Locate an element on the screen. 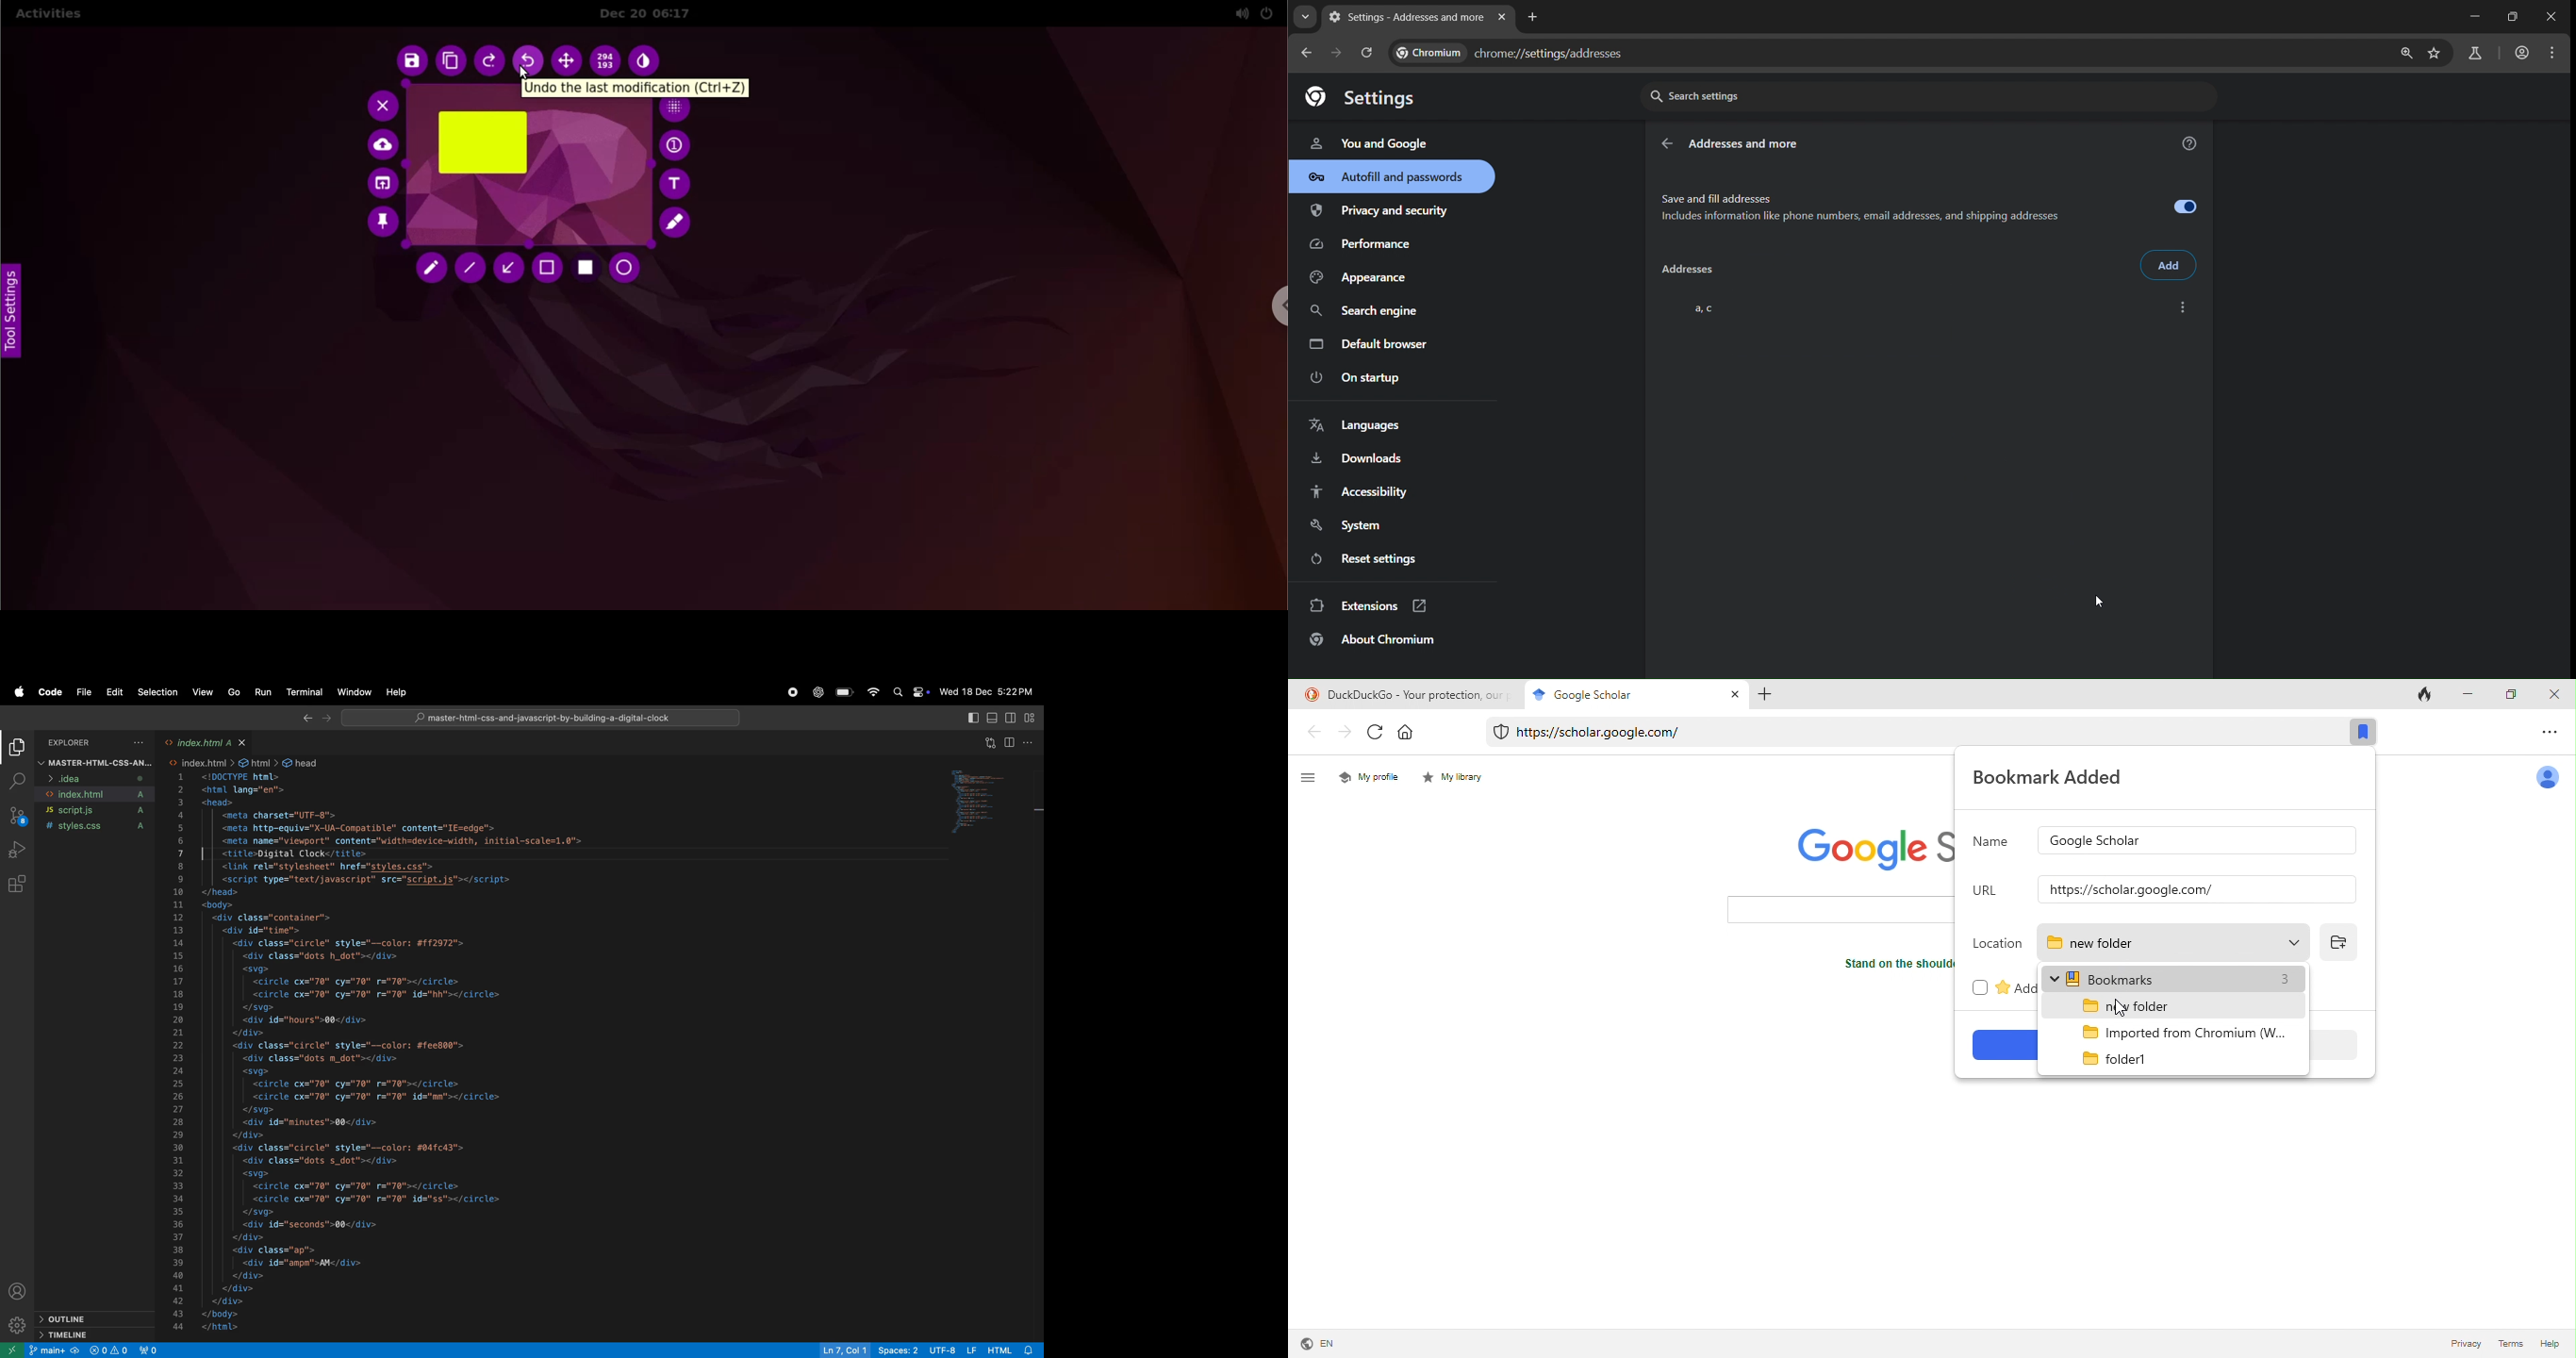  search bar is located at coordinates (544, 717).